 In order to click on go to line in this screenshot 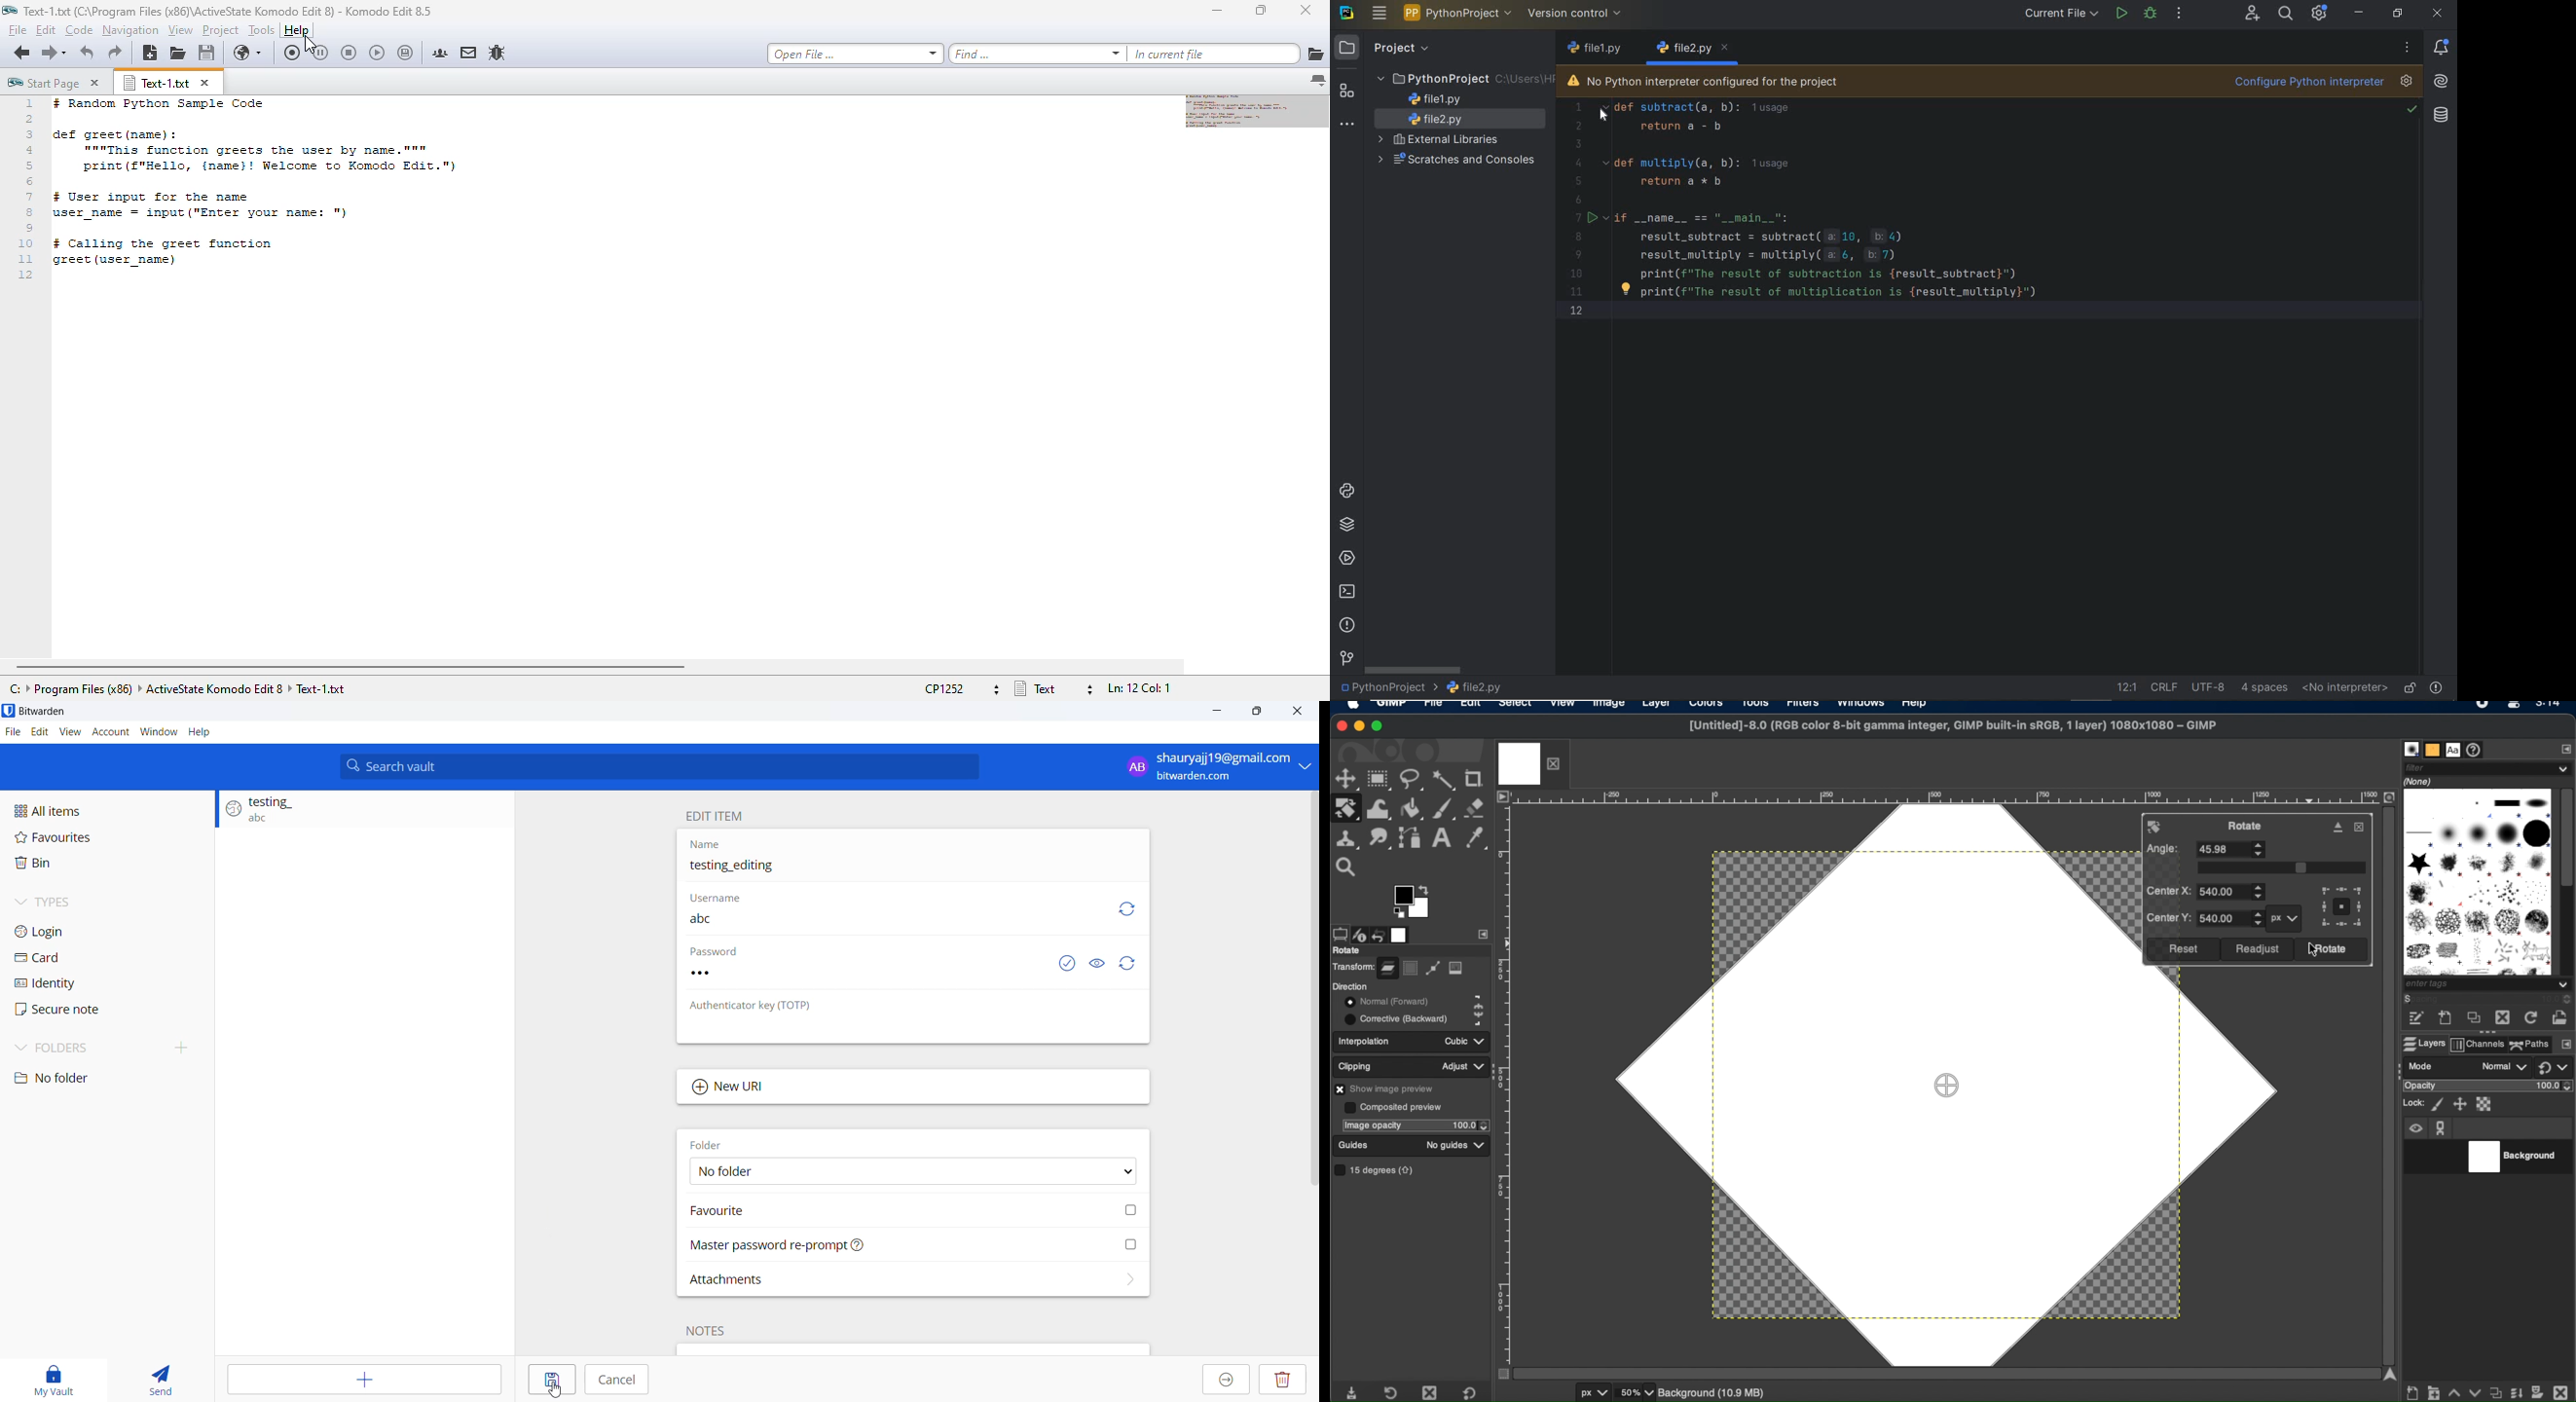, I will do `click(2126, 688)`.